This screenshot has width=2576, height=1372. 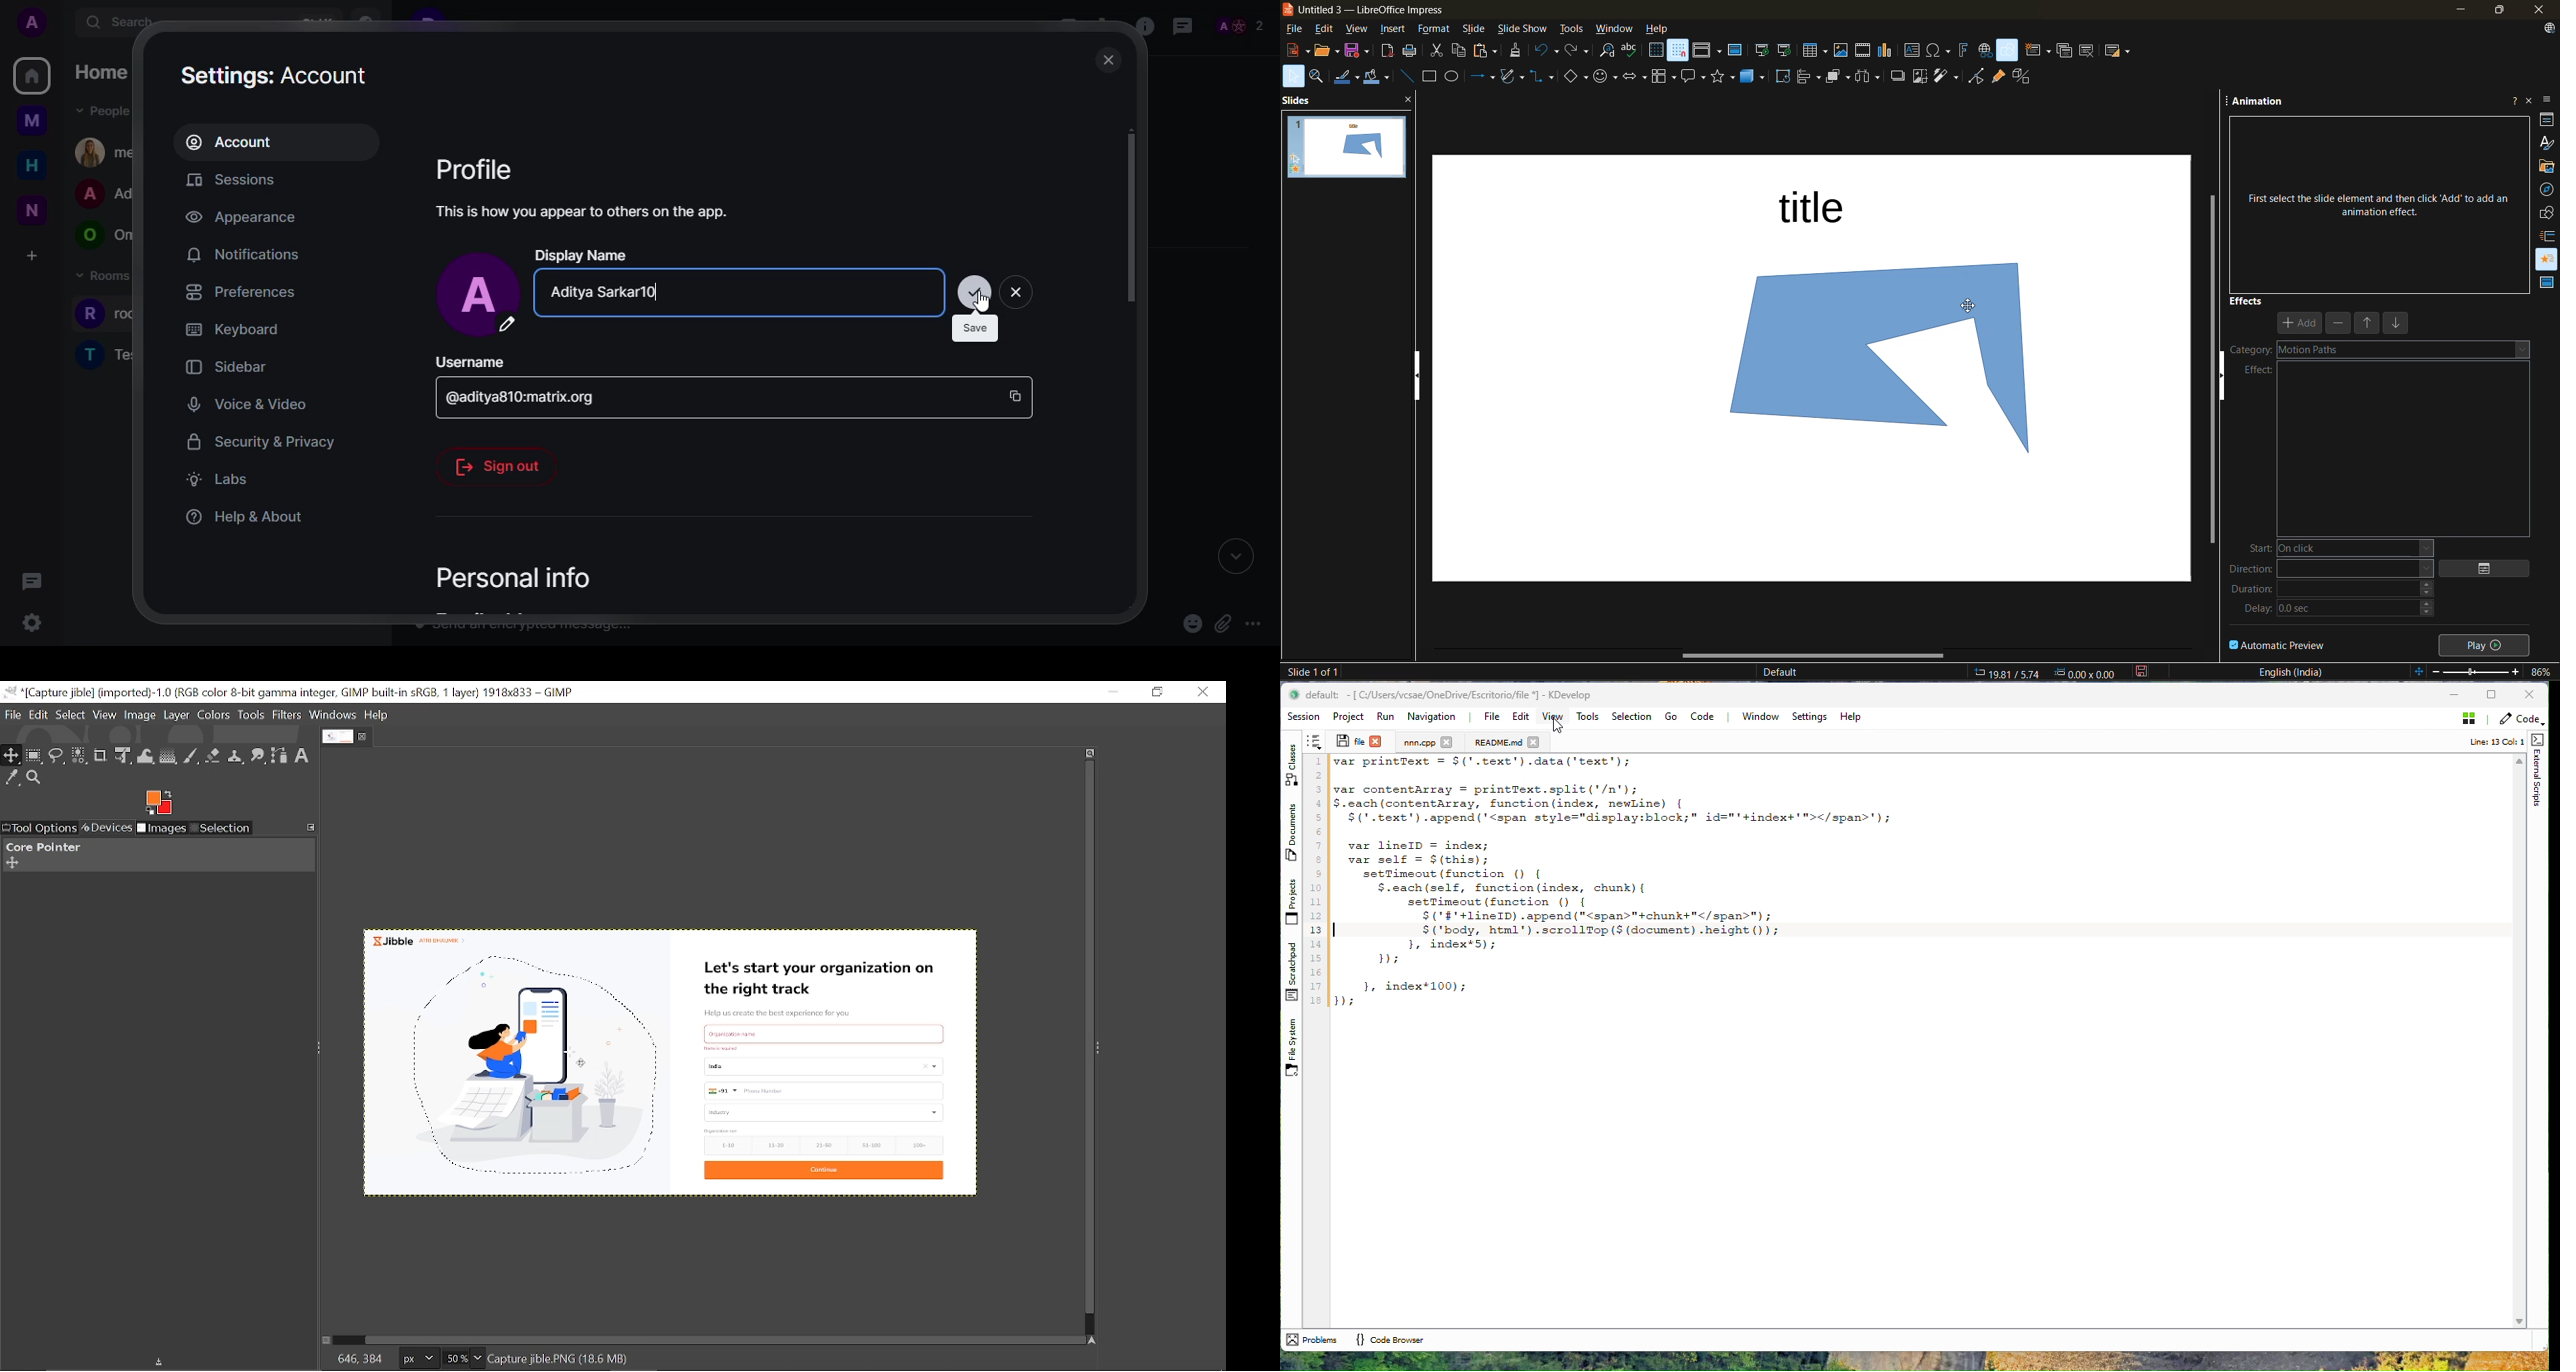 What do you see at coordinates (2531, 99) in the screenshot?
I see `close sidebar deck` at bounding box center [2531, 99].